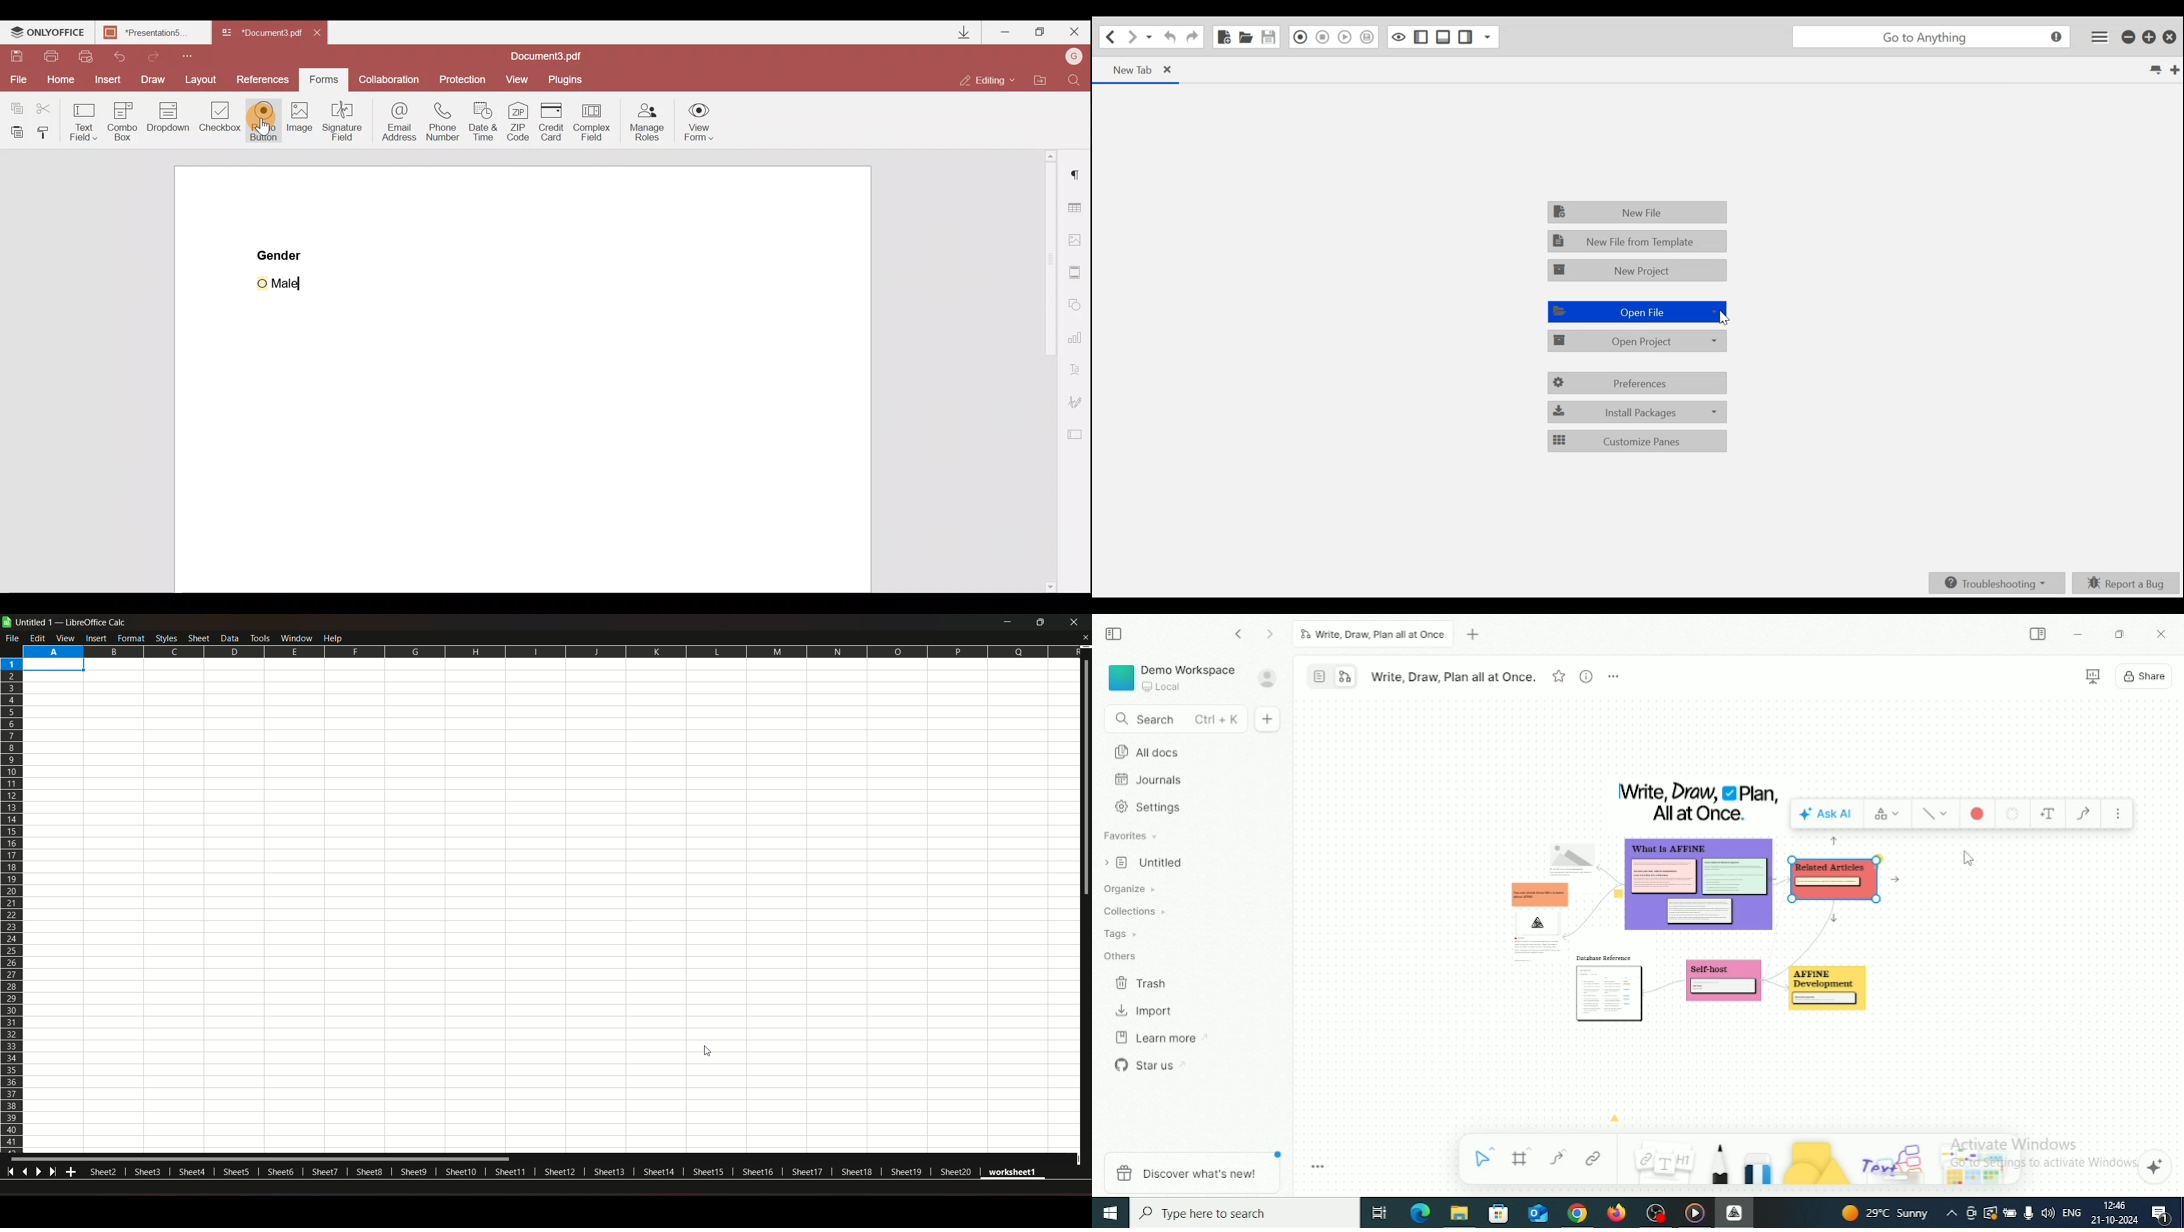  Describe the element at coordinates (2113, 1220) in the screenshot. I see `Date` at that location.